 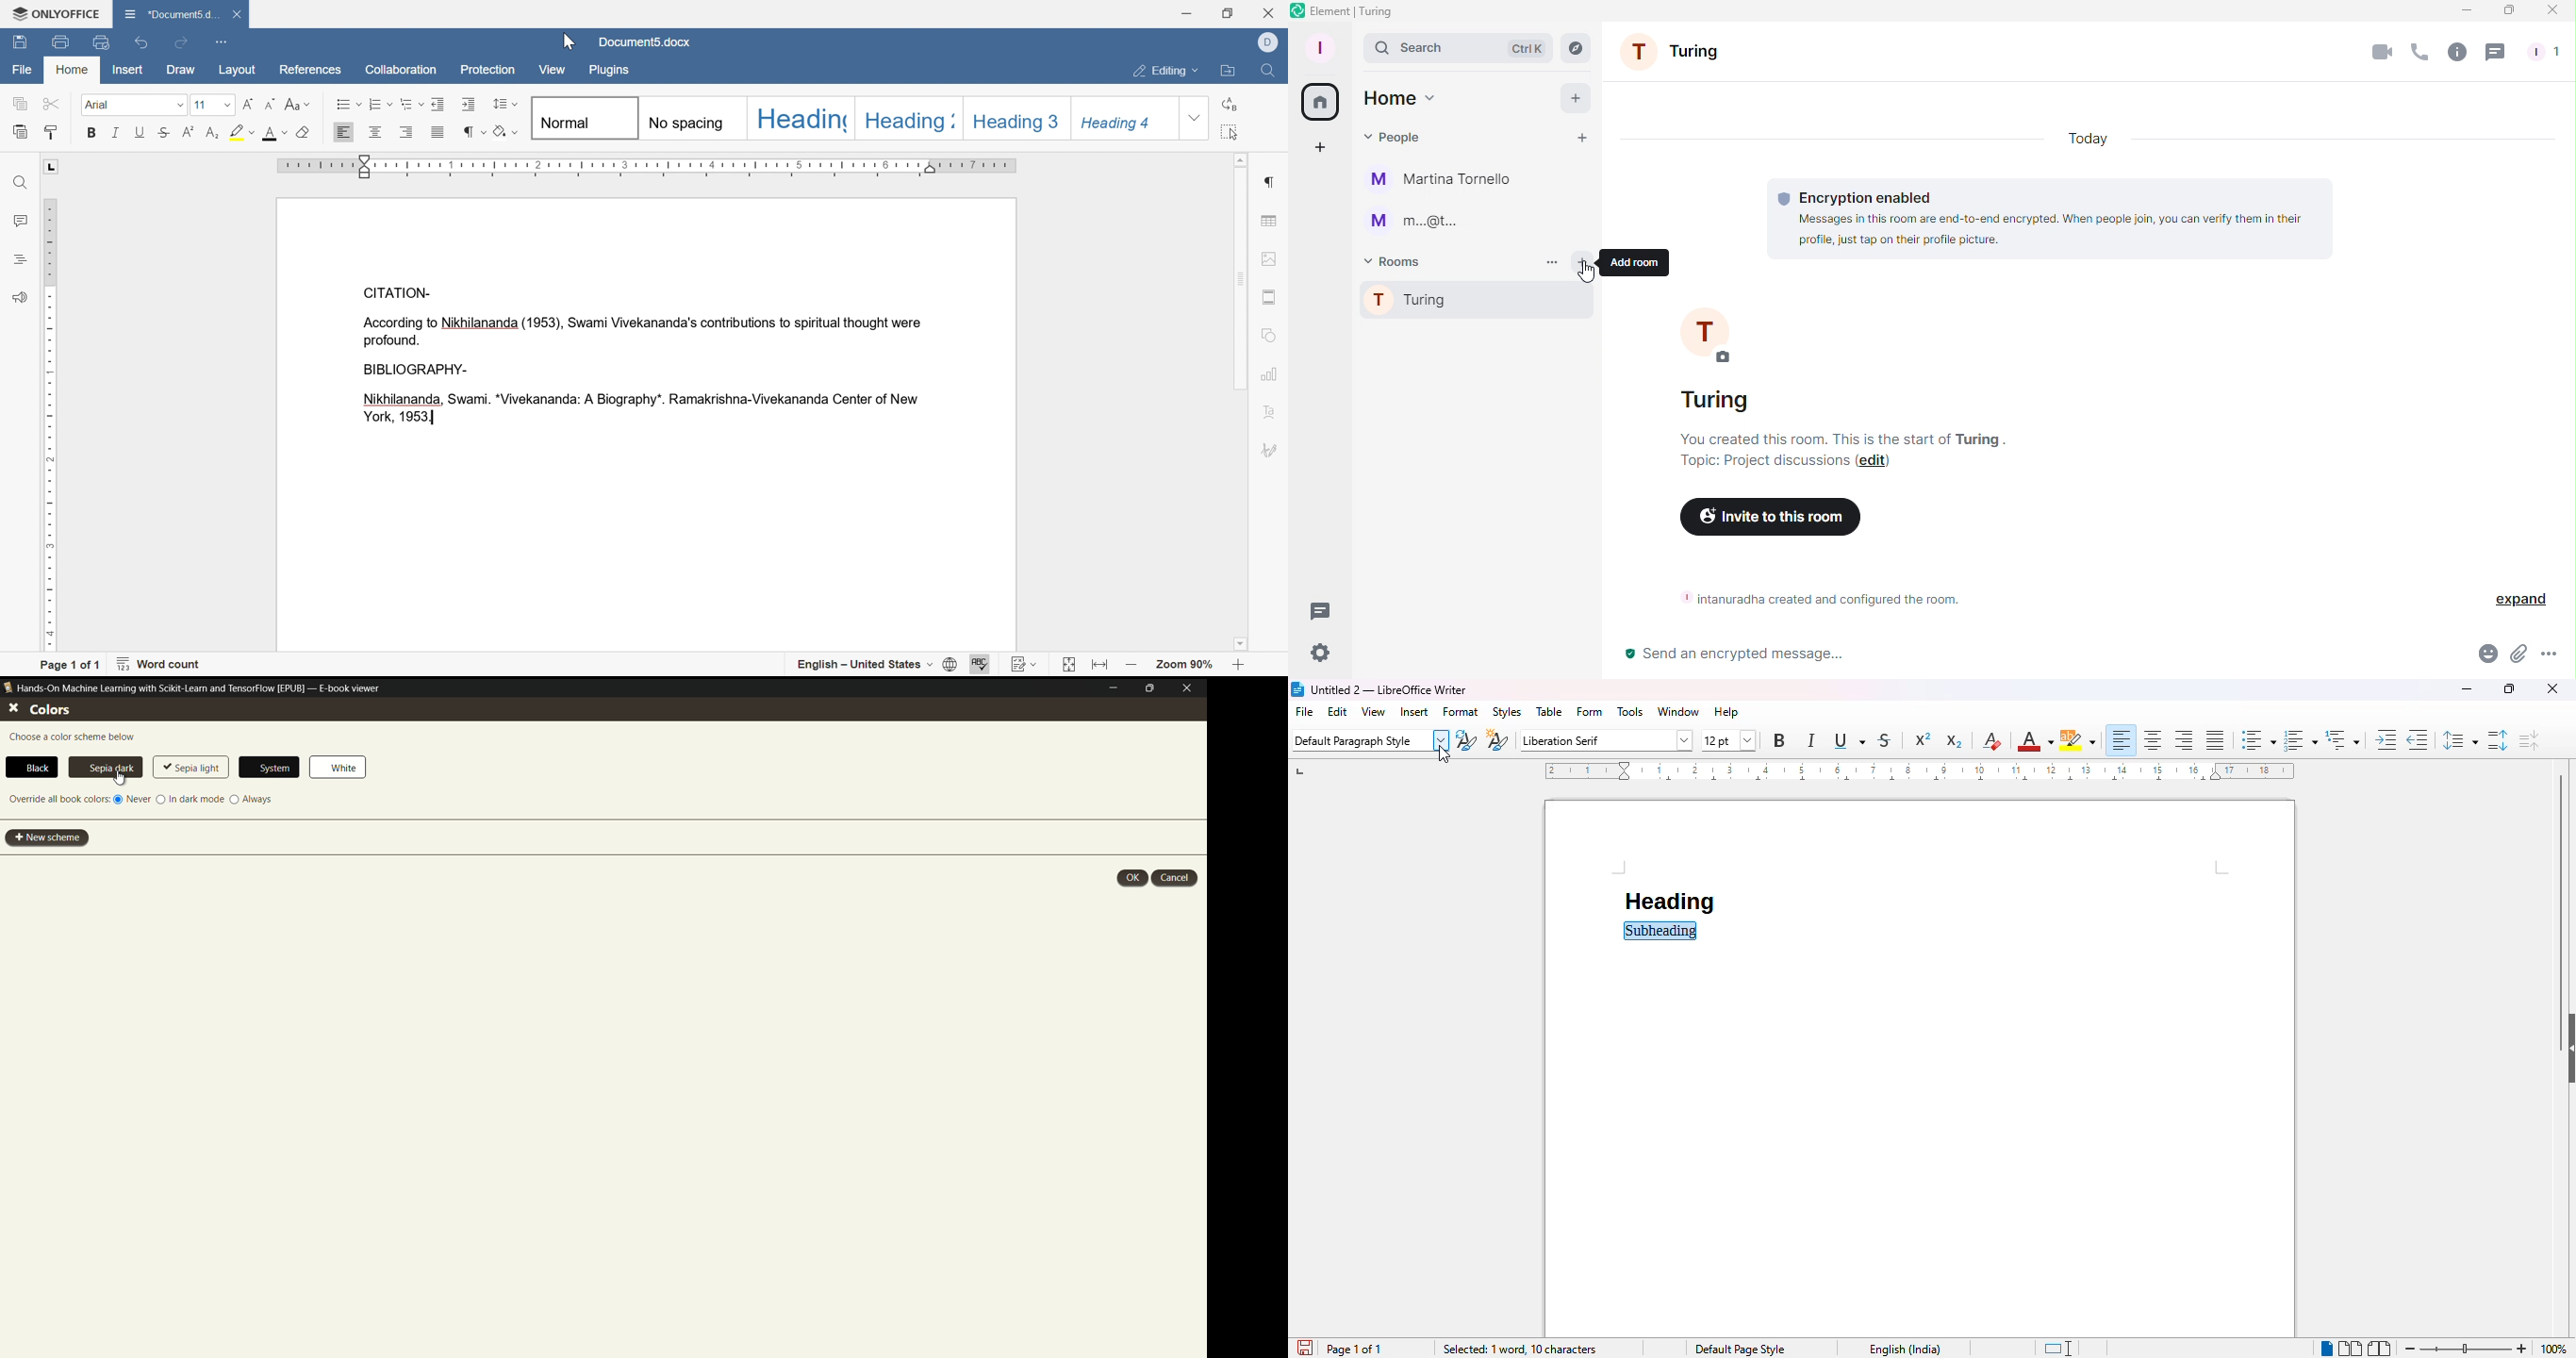 I want to click on zoom factor, so click(x=2553, y=1350).